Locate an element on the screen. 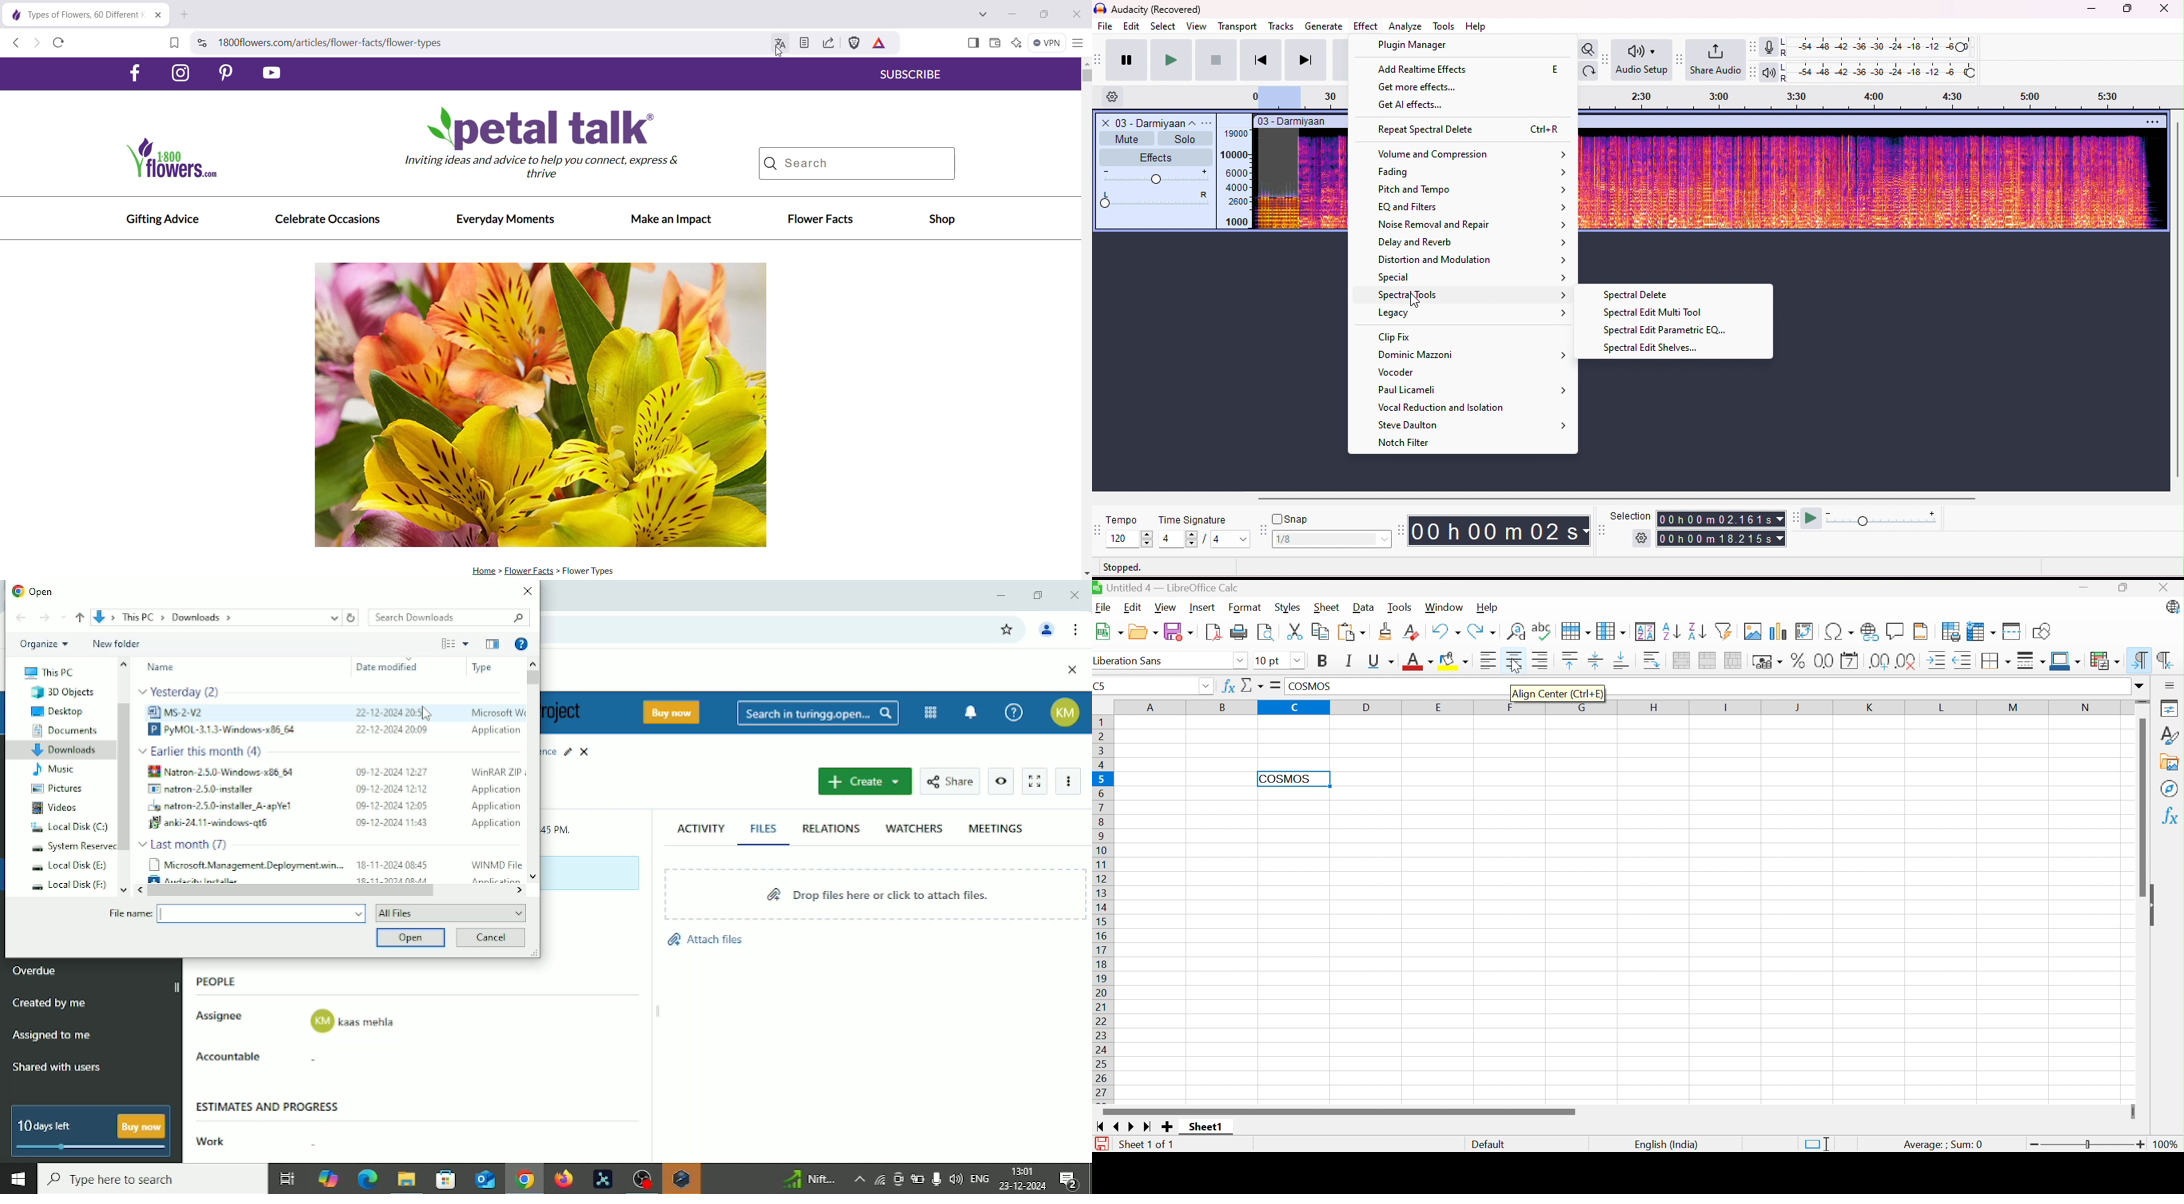  Brave Shields is located at coordinates (853, 43).